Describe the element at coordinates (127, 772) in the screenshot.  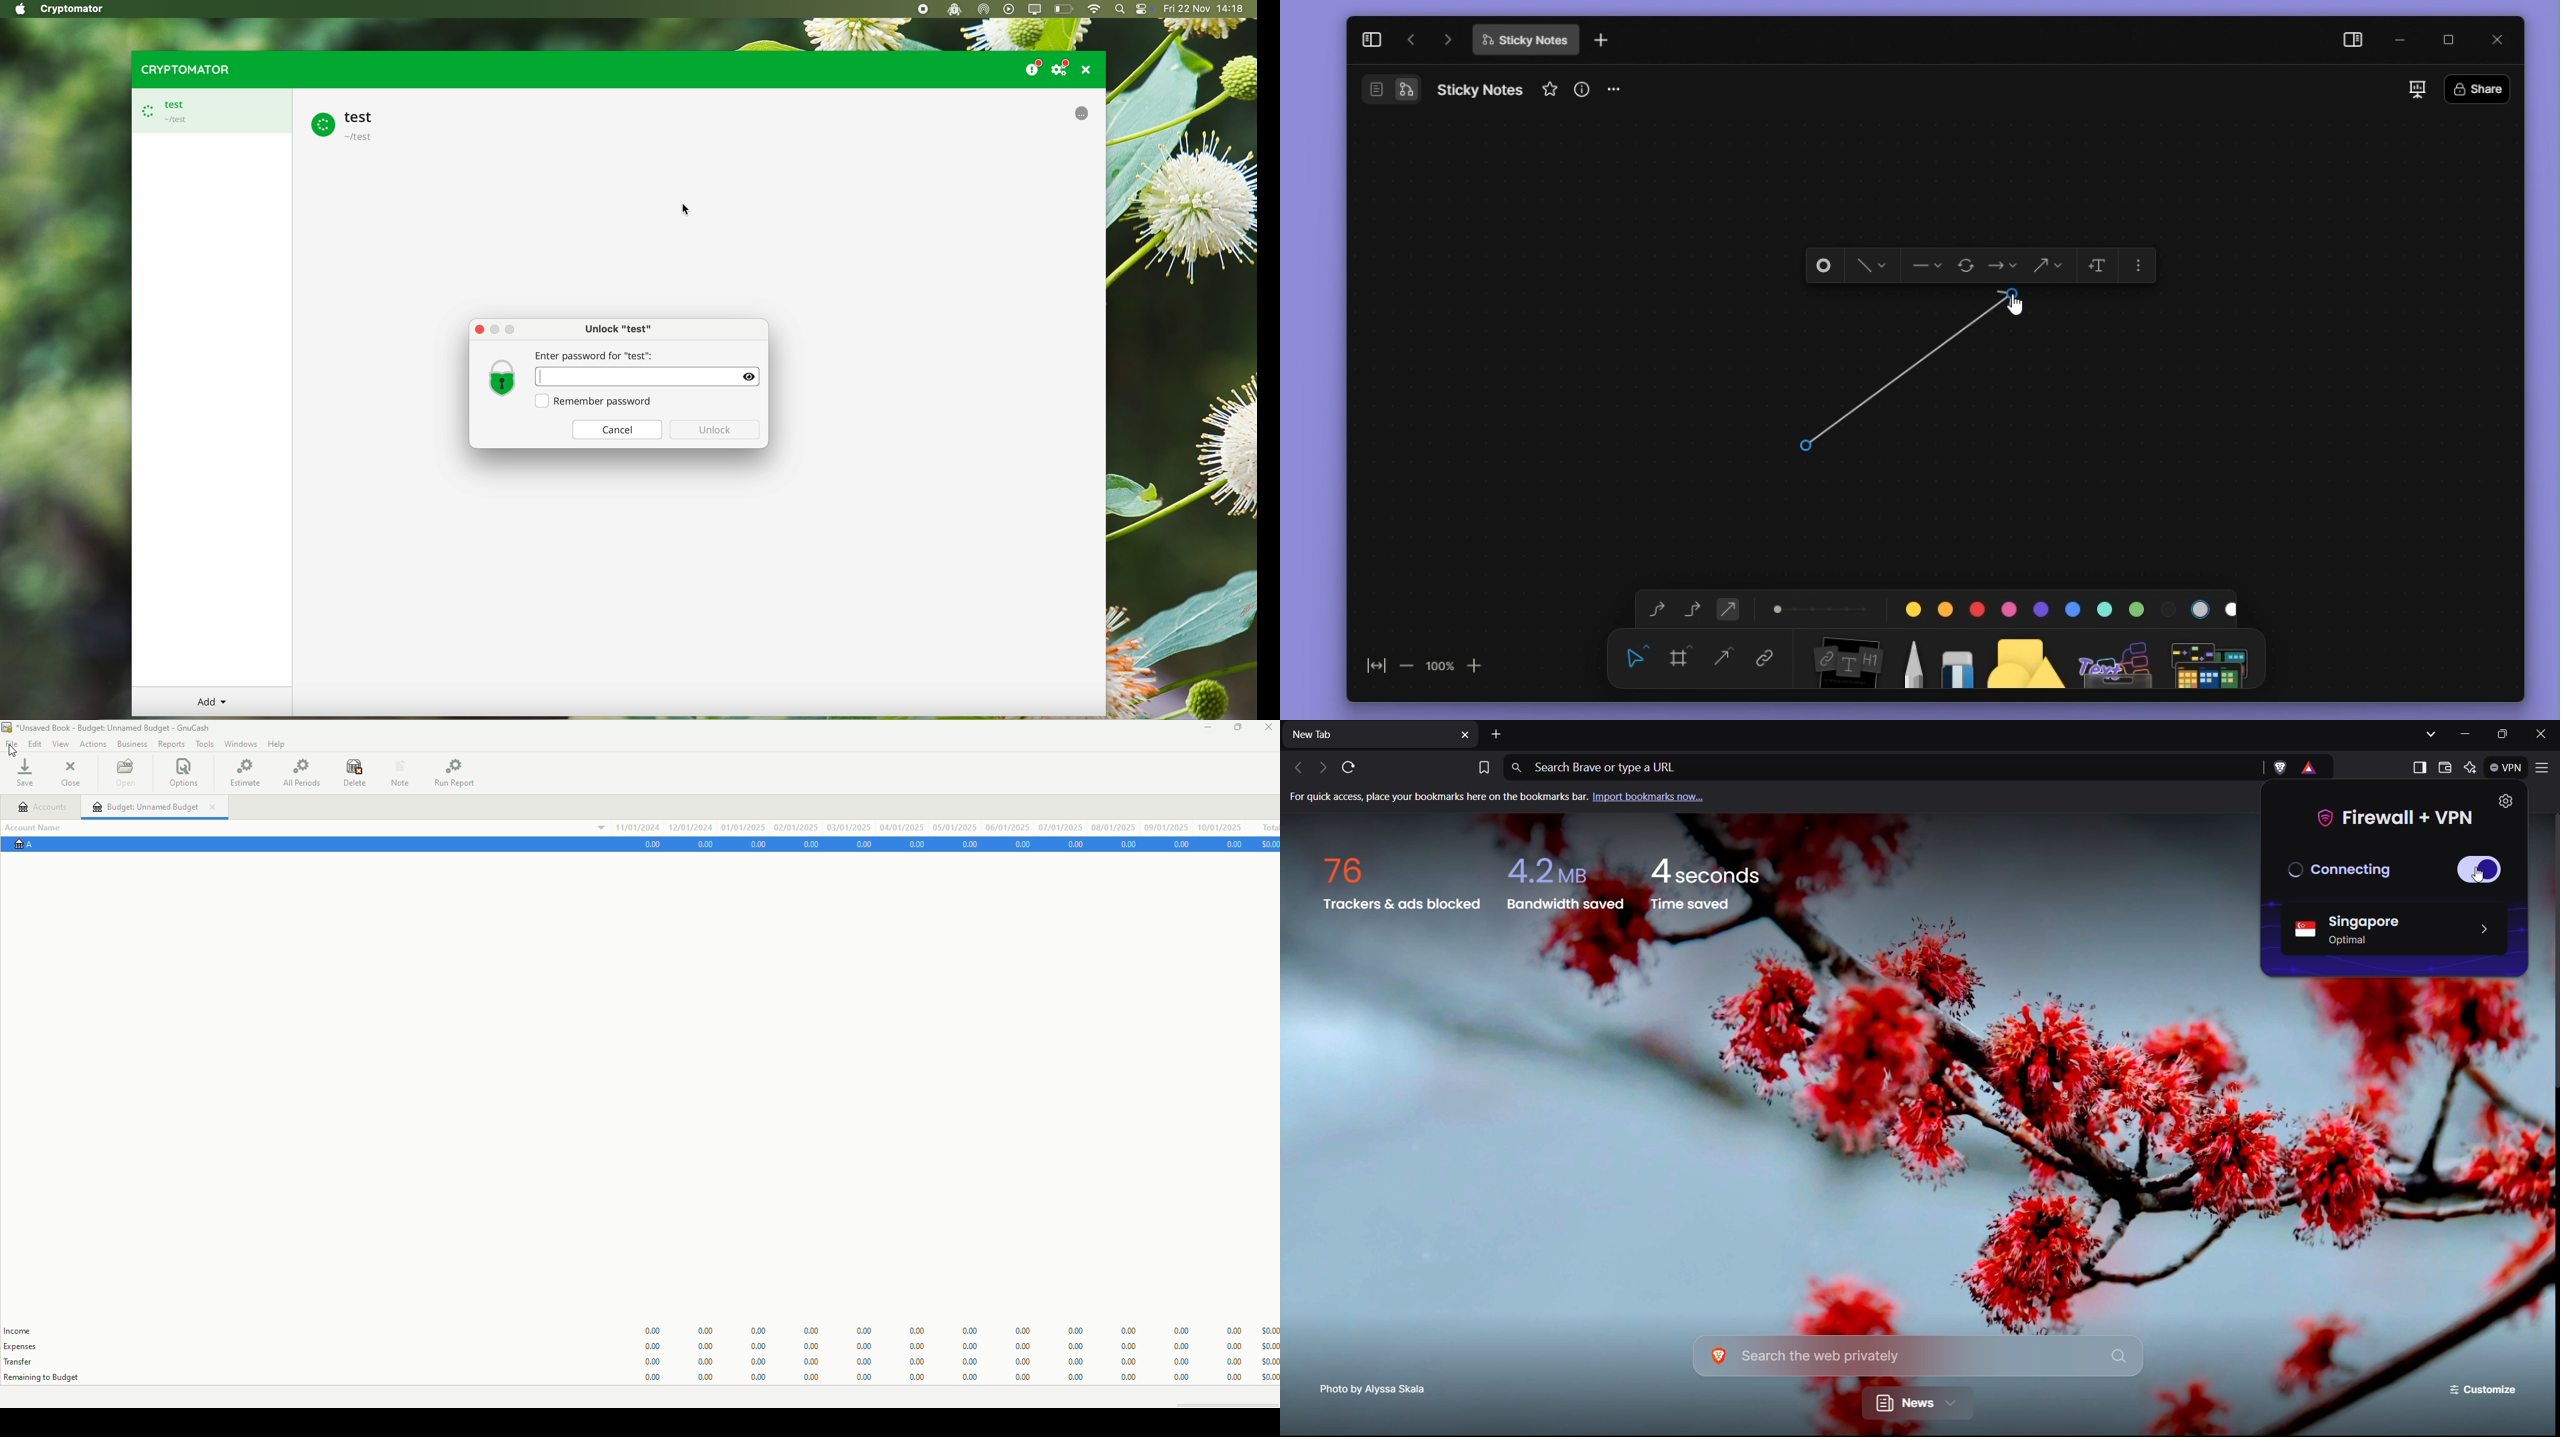
I see `Open` at that location.